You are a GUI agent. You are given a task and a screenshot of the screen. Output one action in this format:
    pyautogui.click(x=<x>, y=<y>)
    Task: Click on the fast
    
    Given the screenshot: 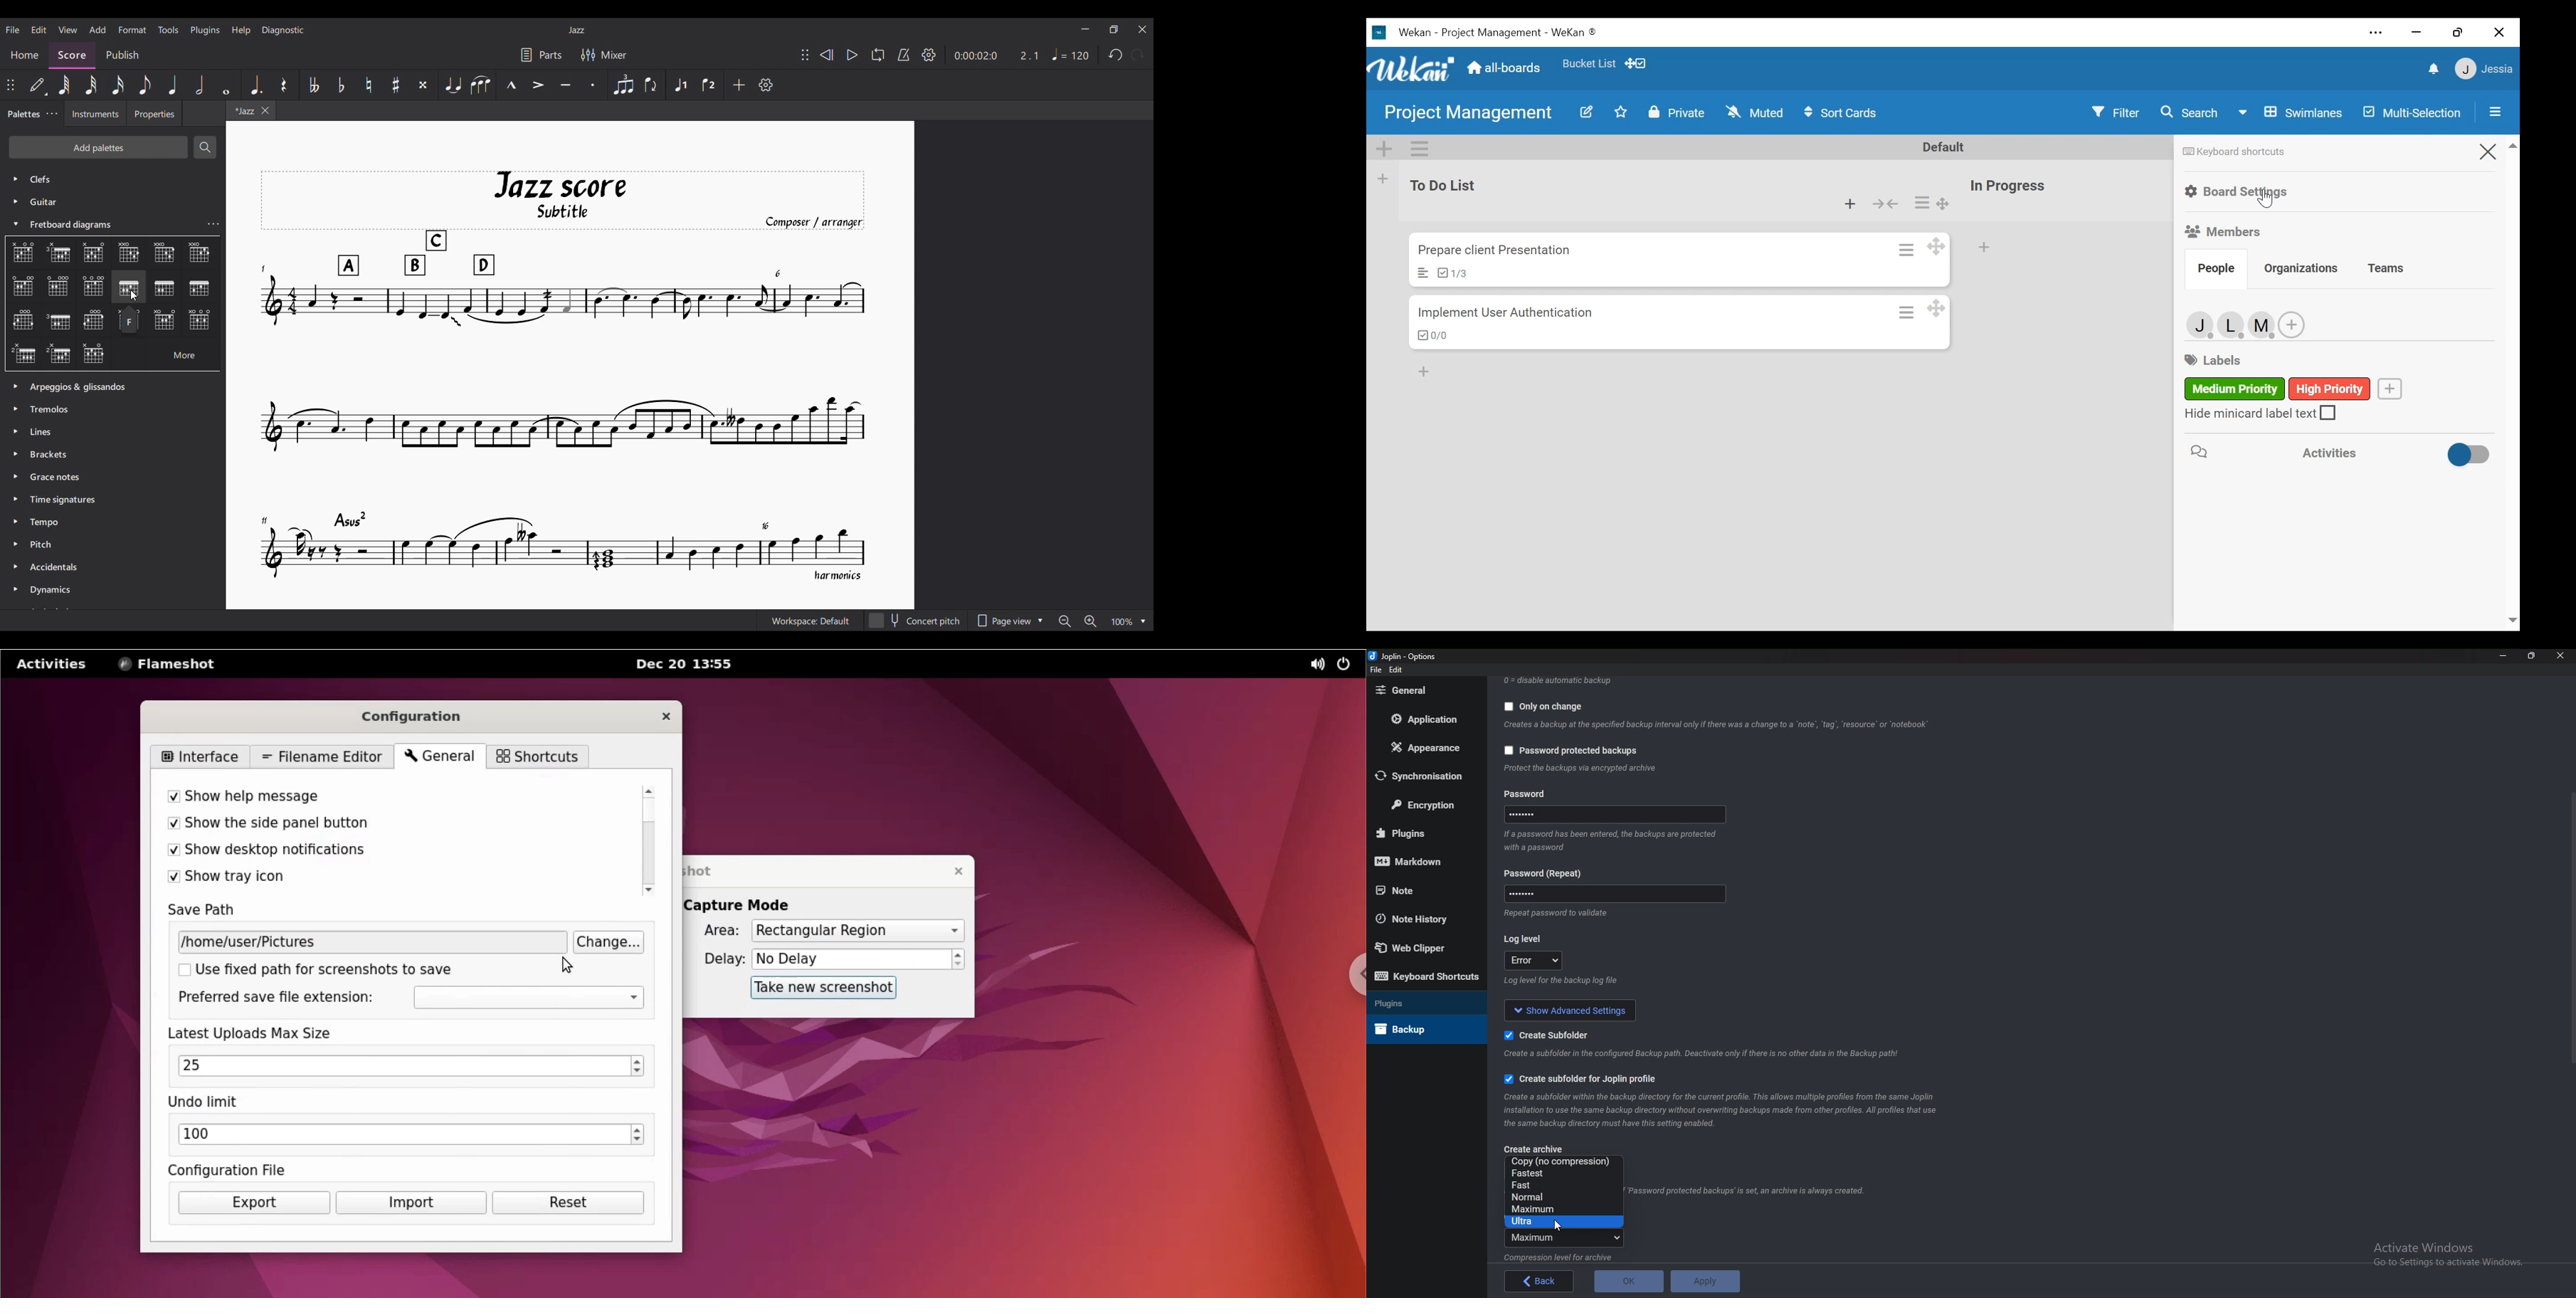 What is the action you would take?
    pyautogui.click(x=1562, y=1185)
    